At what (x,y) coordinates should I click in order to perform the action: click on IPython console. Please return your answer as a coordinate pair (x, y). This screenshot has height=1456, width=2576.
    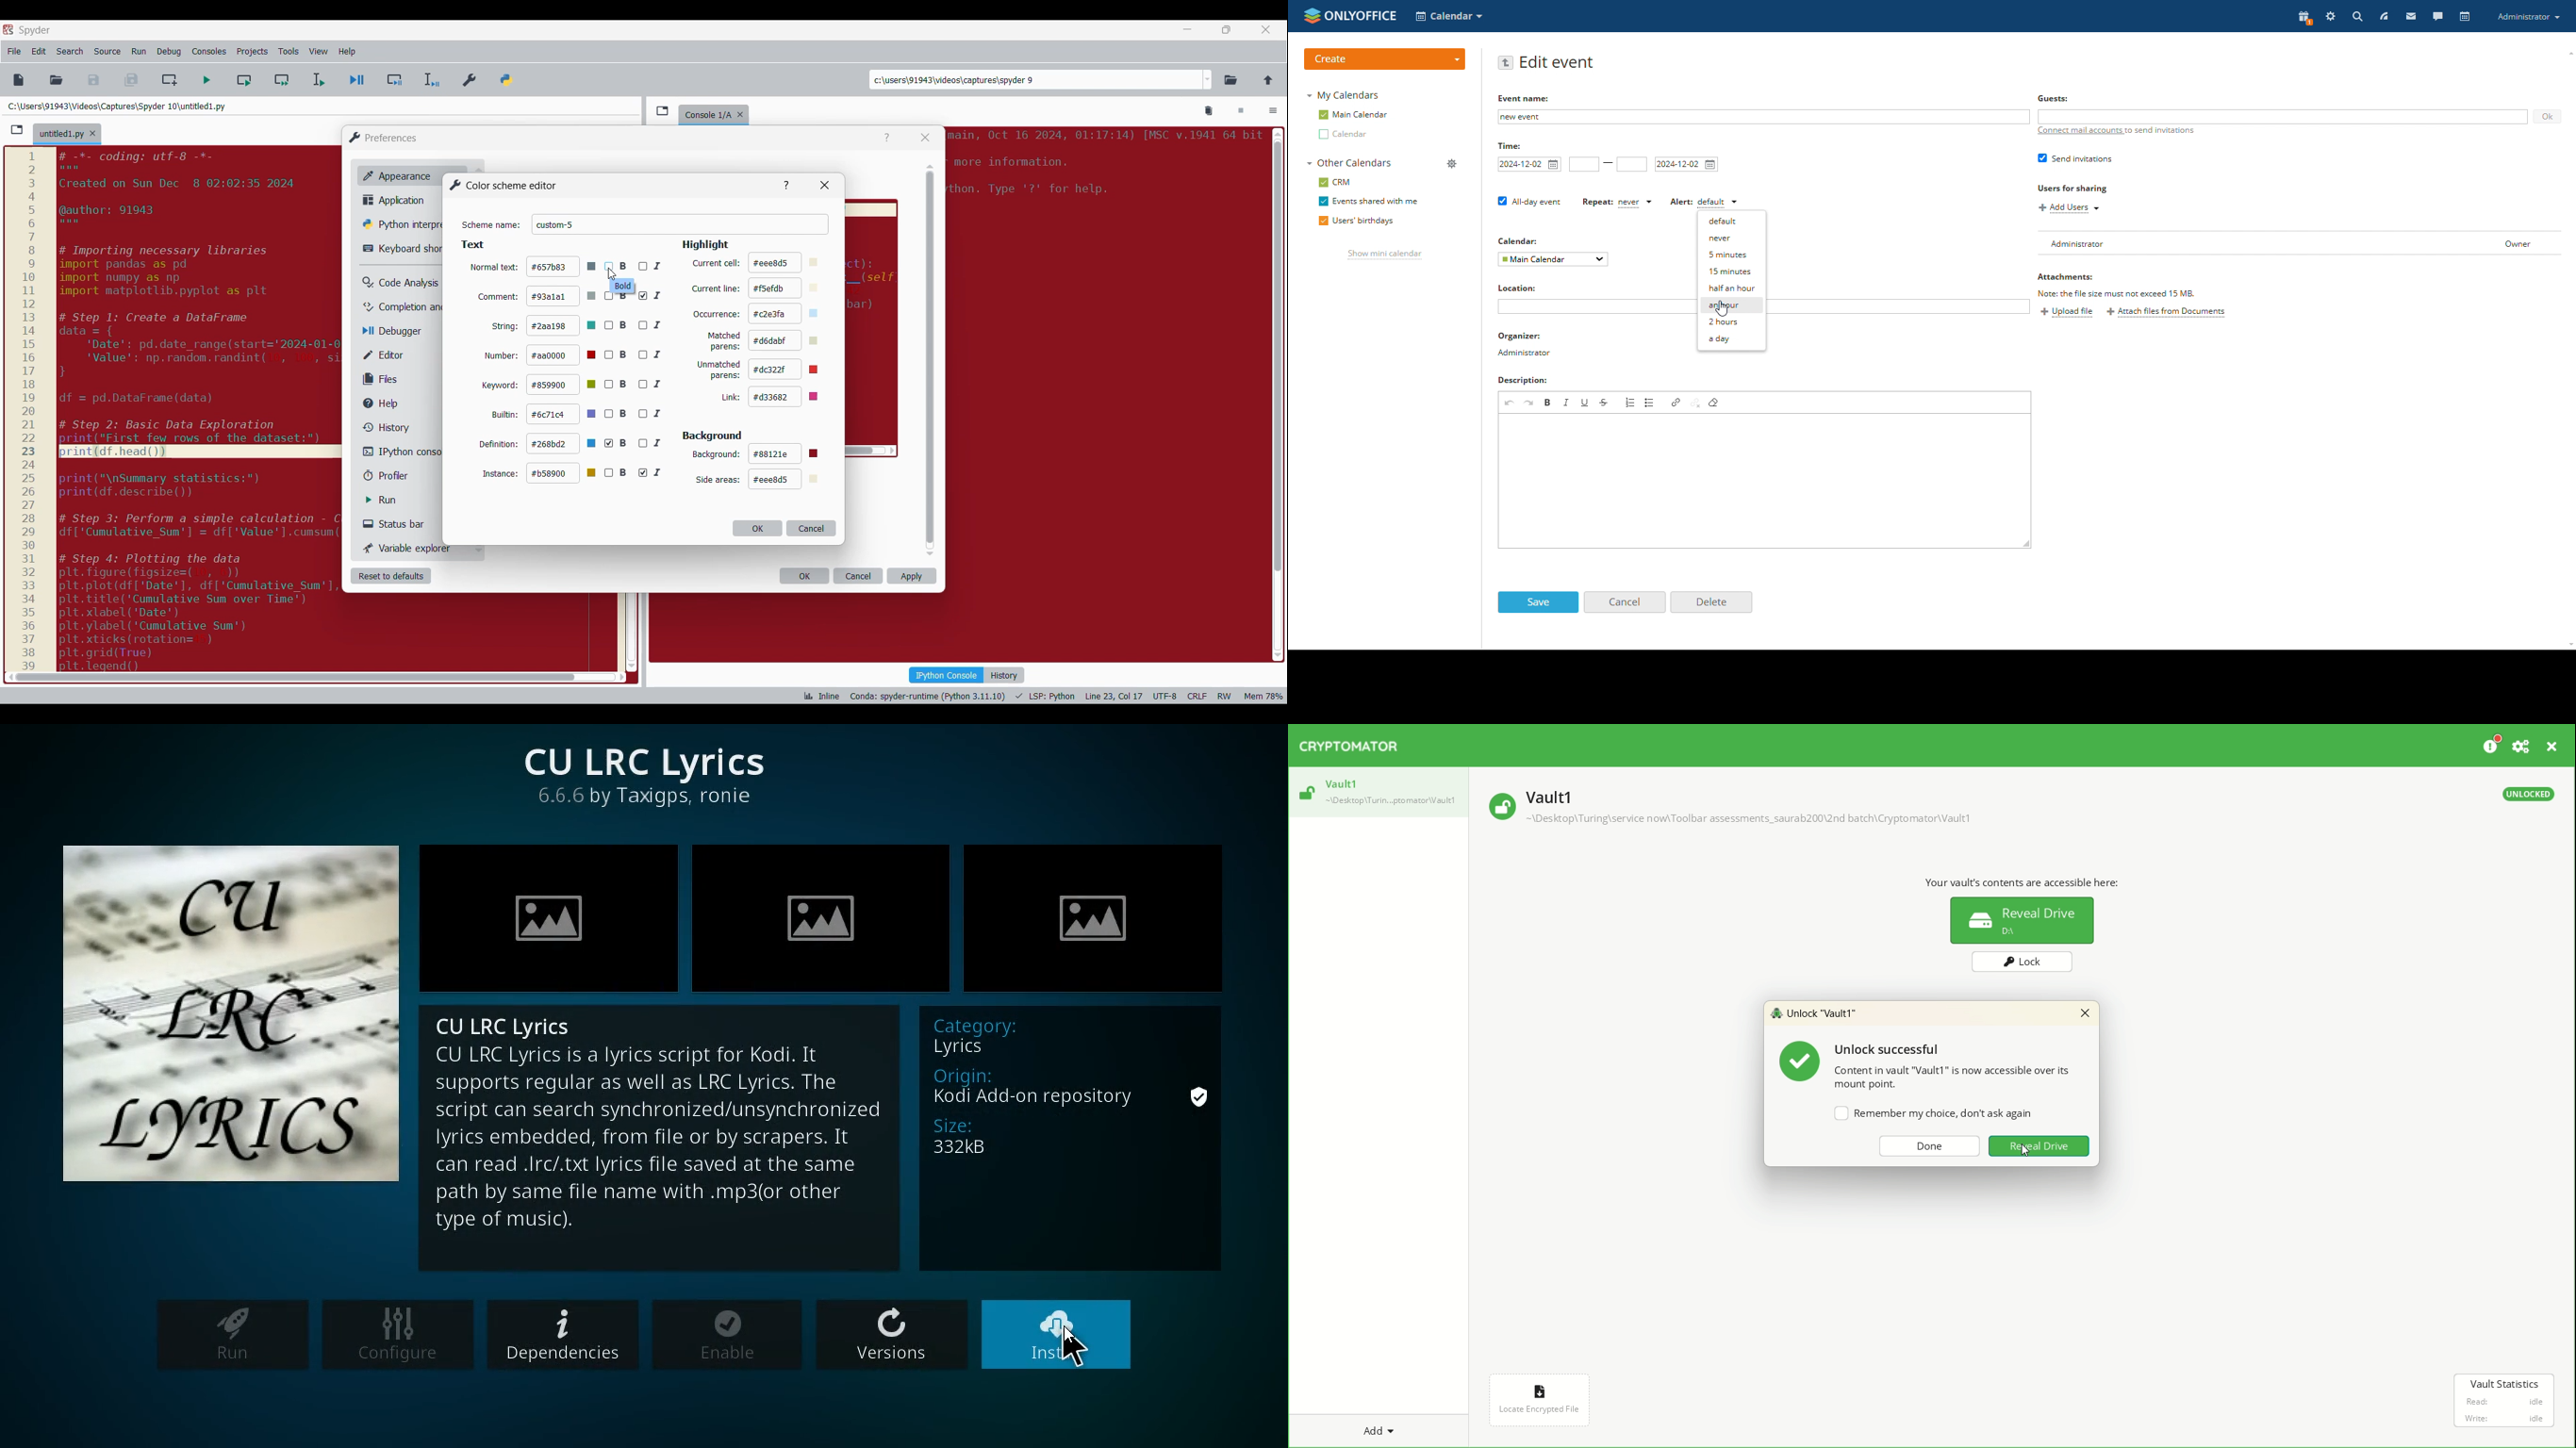
    Looking at the image, I should click on (946, 674).